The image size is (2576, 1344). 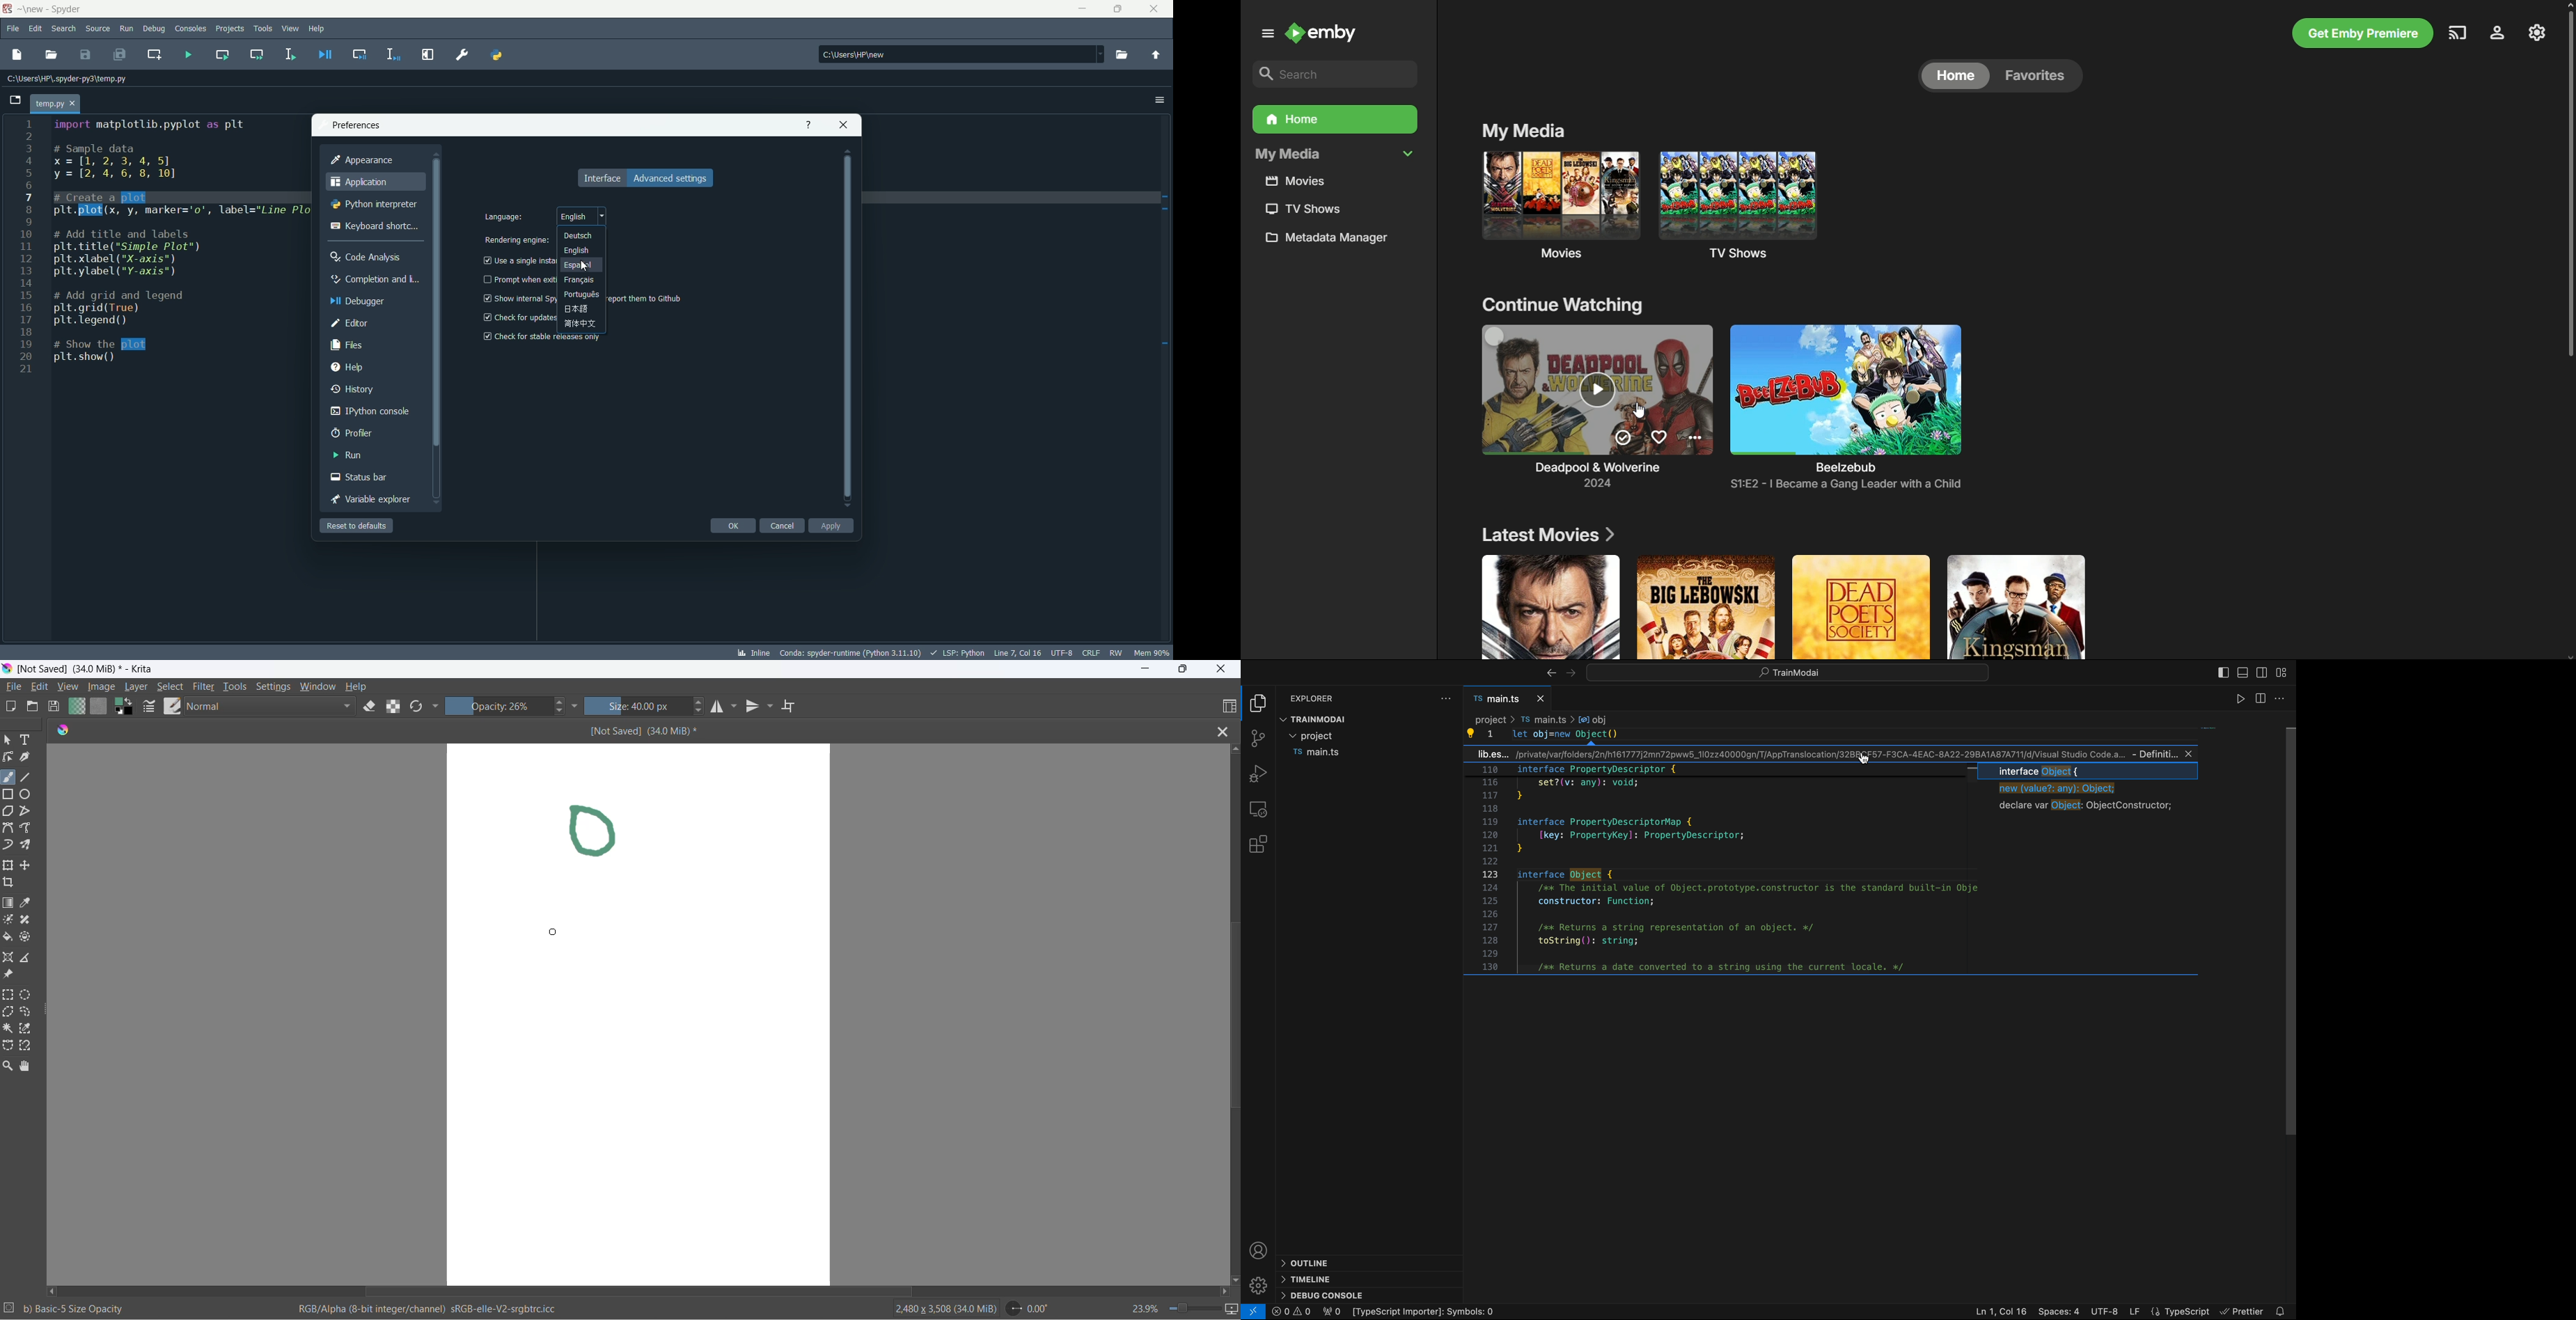 I want to click on run, so click(x=127, y=29).